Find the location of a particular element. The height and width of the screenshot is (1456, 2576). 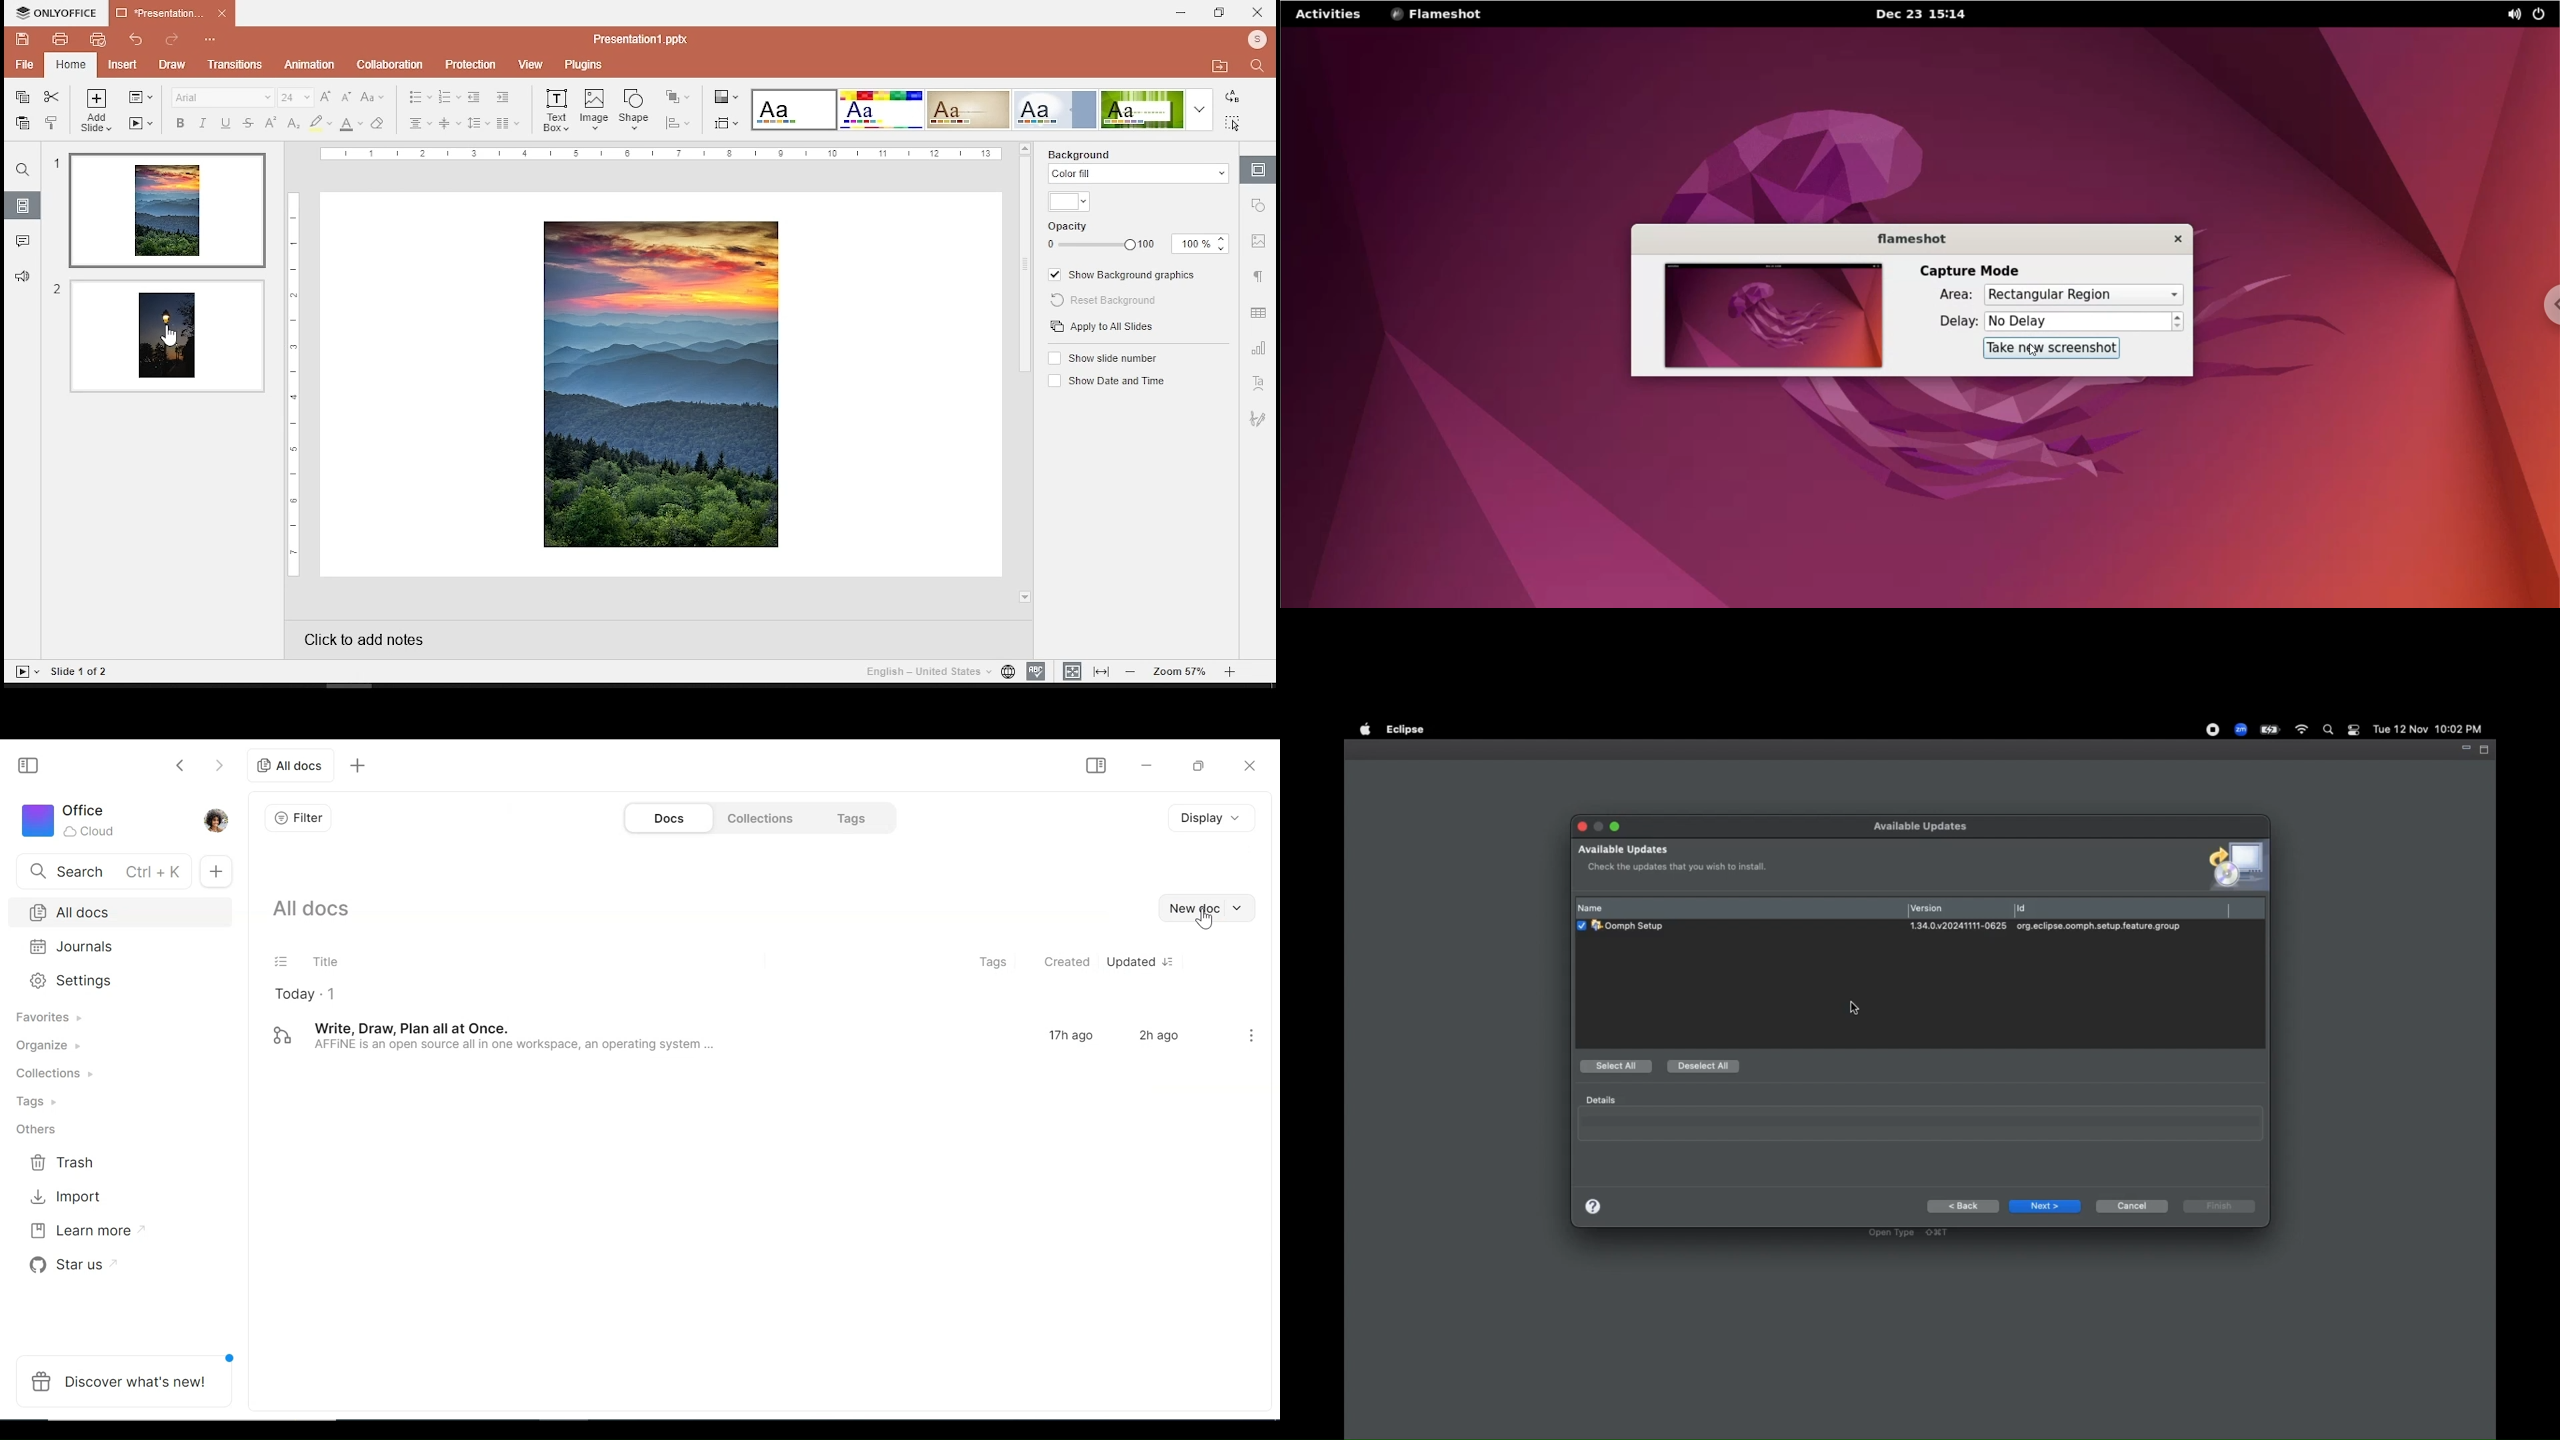

Help is located at coordinates (1594, 1207).